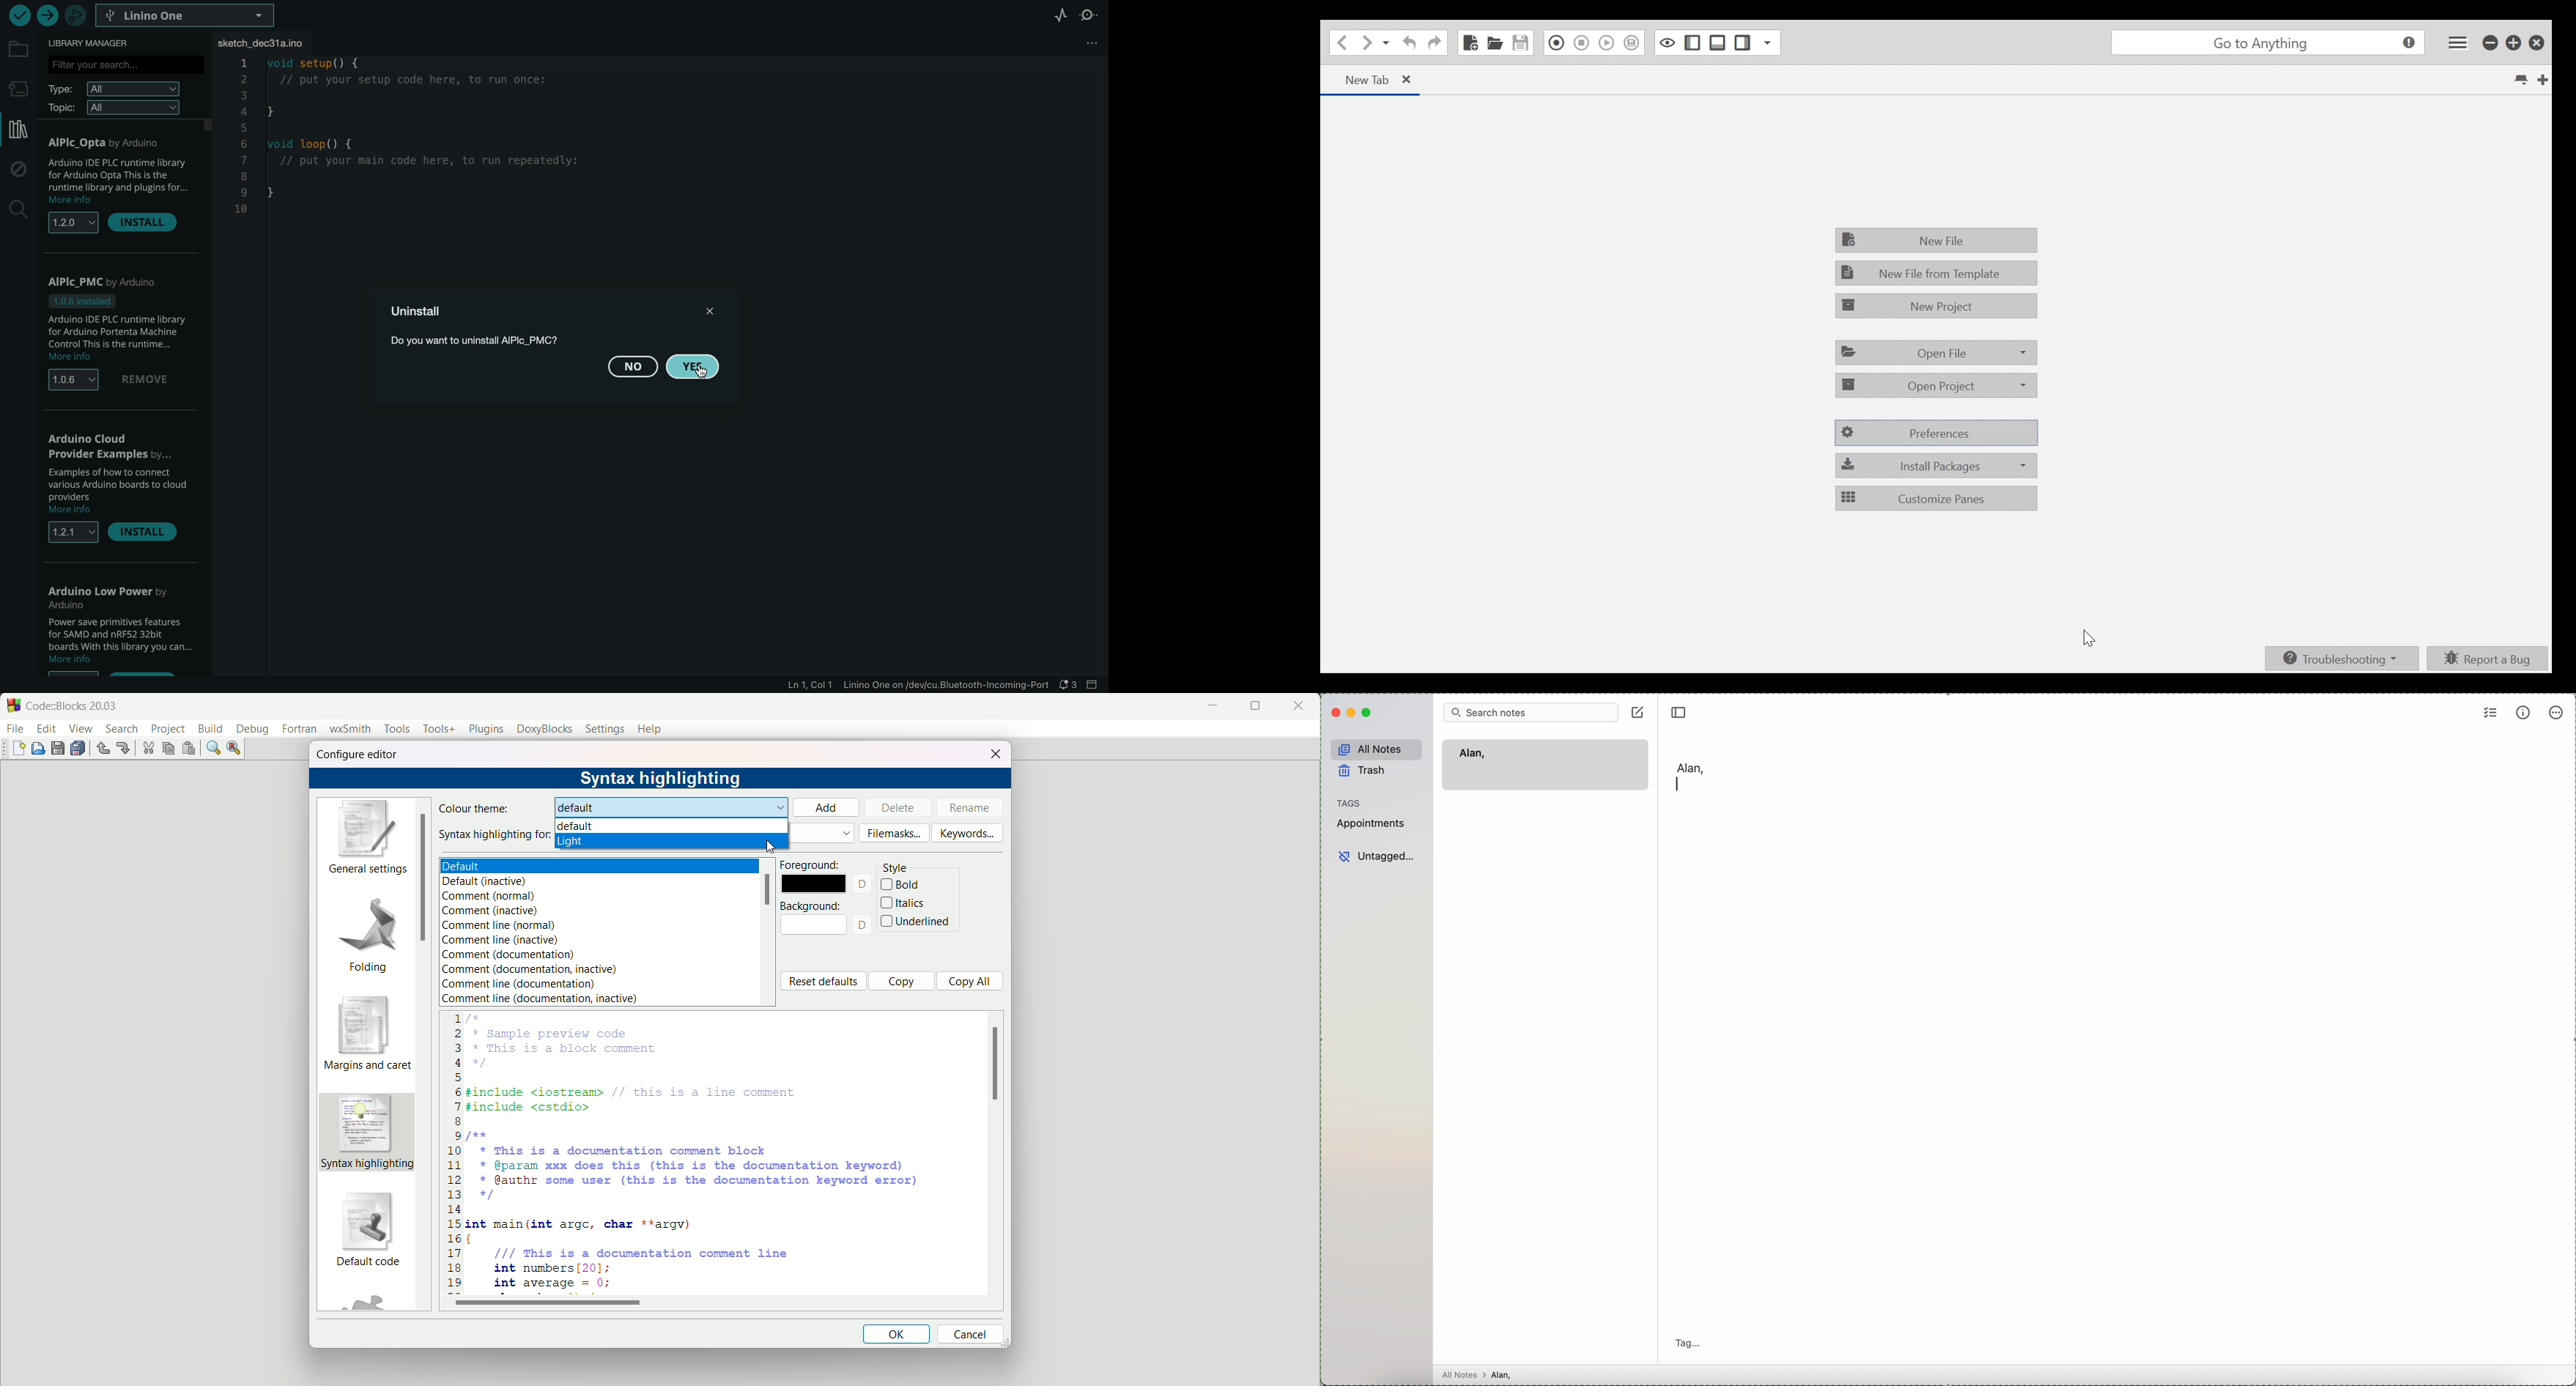 The height and width of the screenshot is (1400, 2576). Describe the element at coordinates (904, 903) in the screenshot. I see `italics` at that location.